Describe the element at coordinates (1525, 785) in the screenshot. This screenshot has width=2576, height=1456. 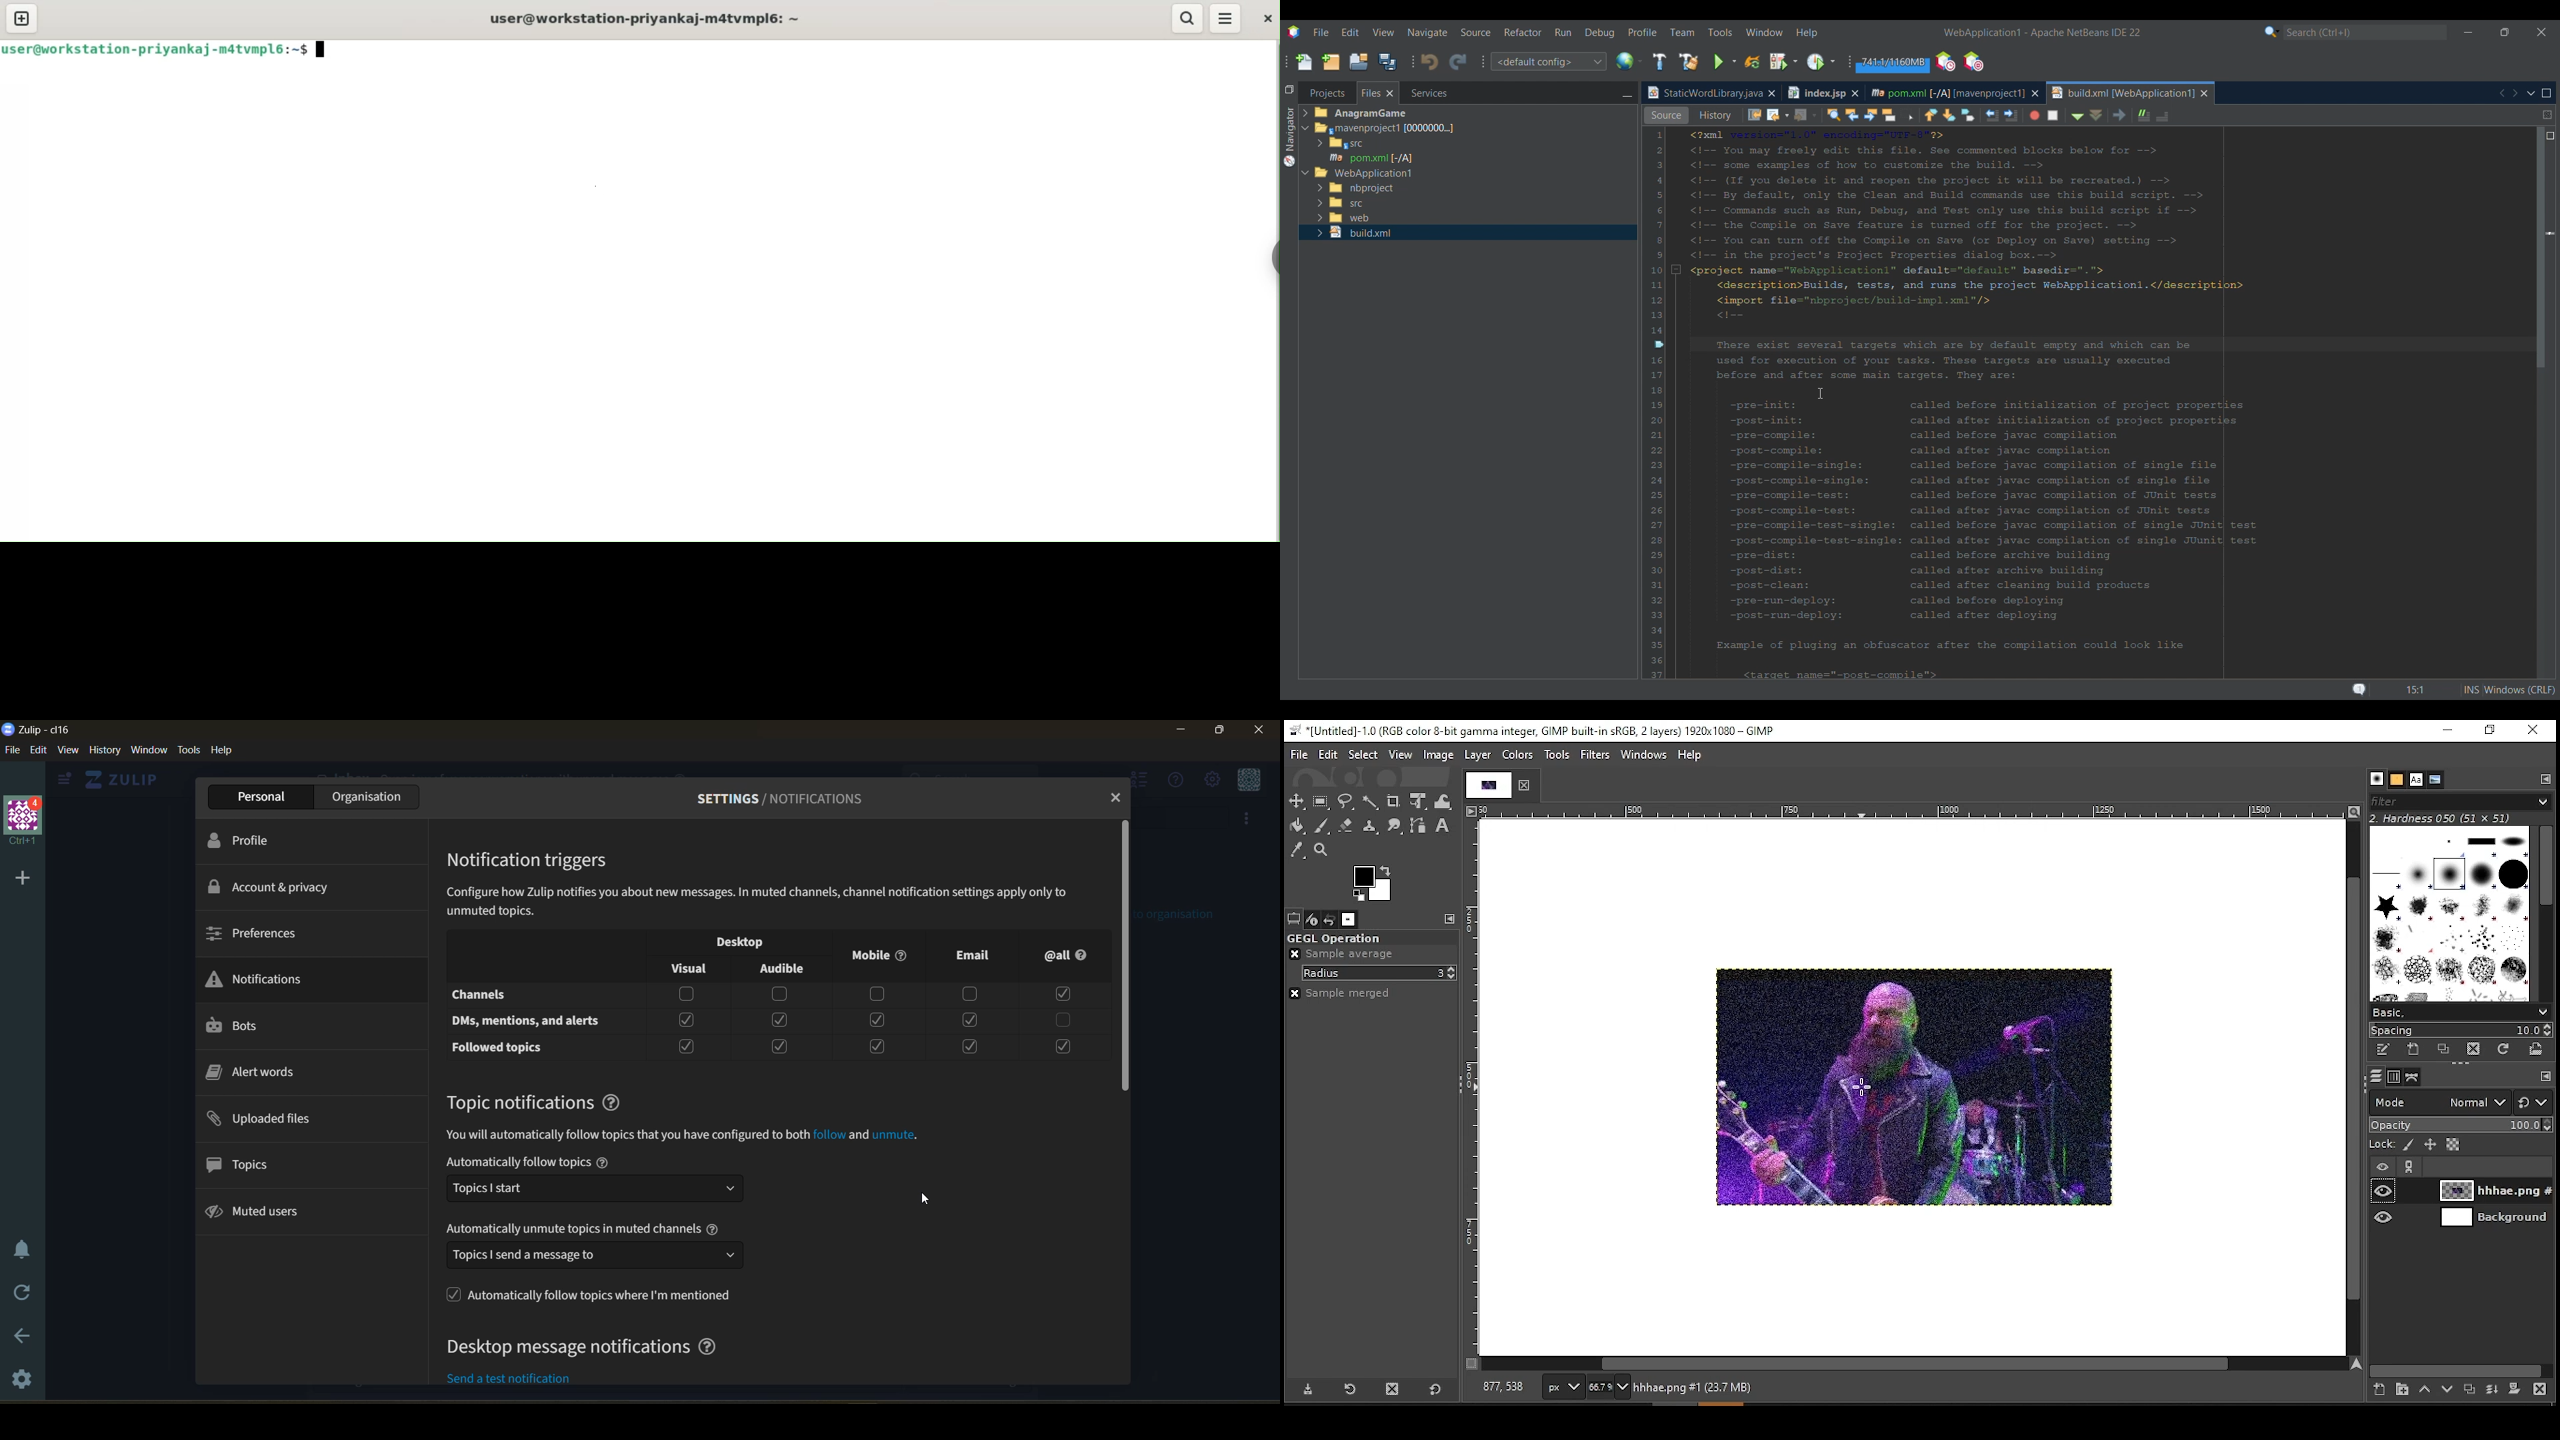
I see `close` at that location.